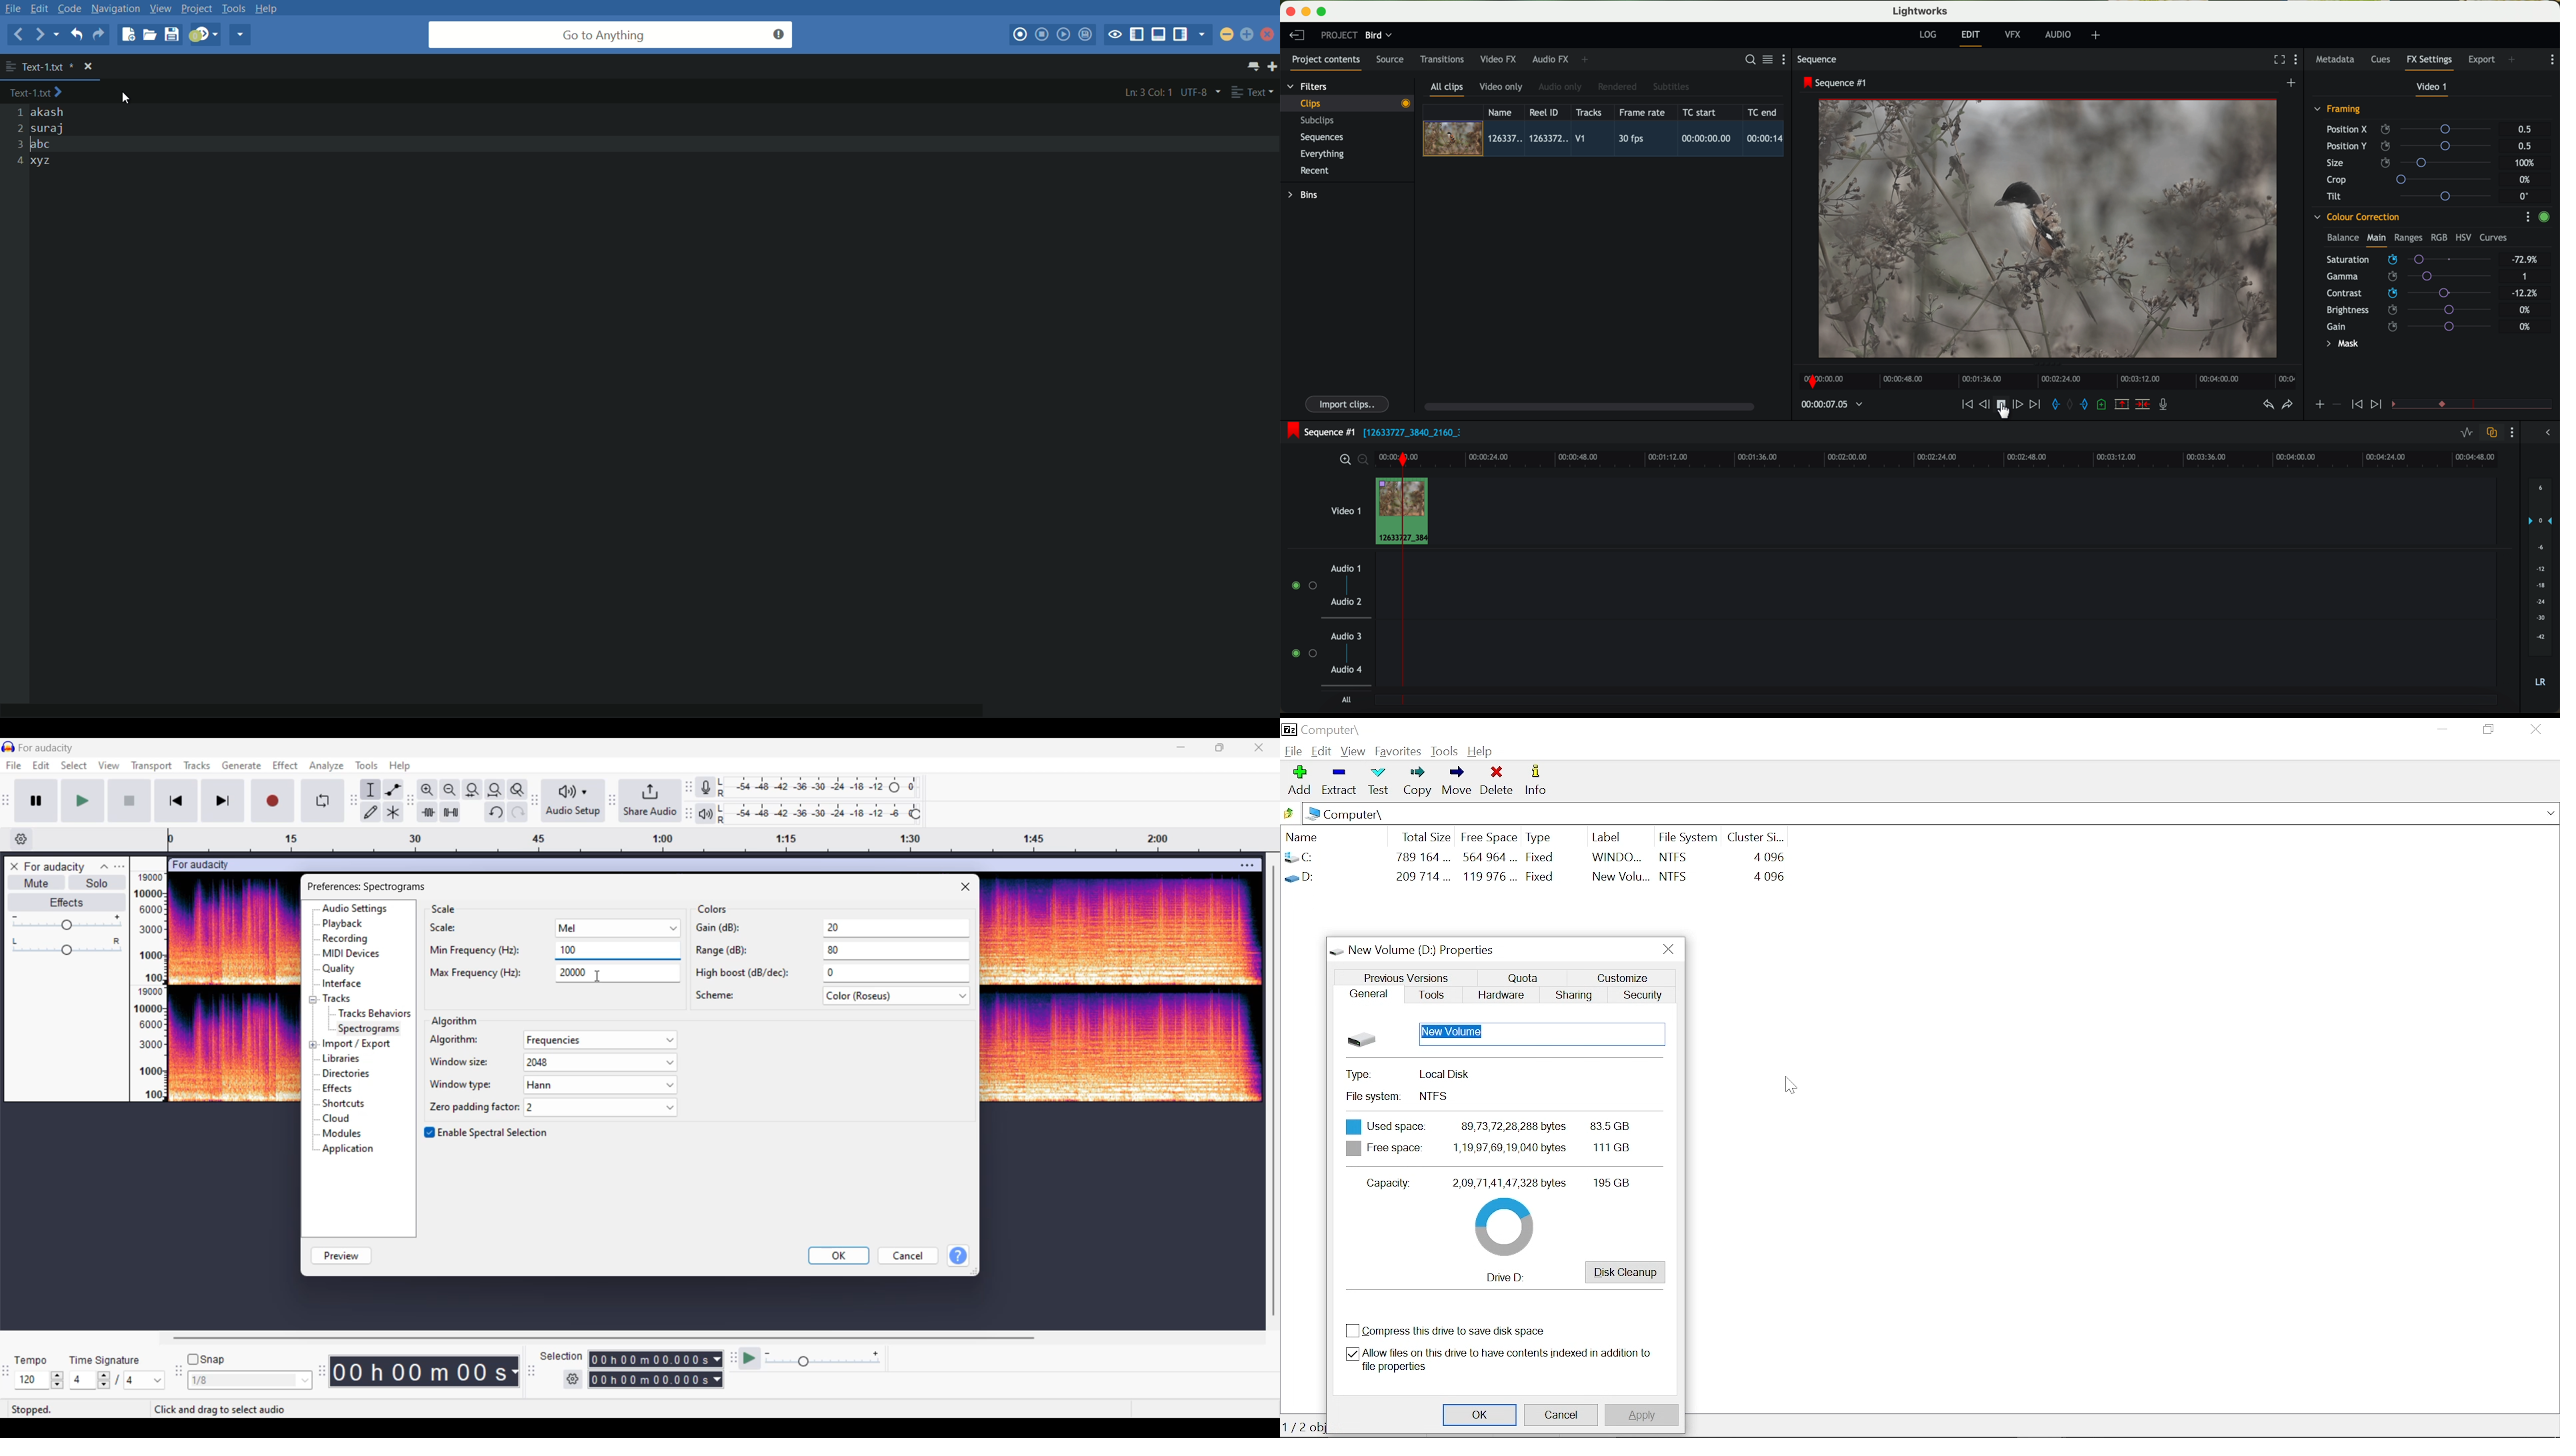  I want to click on add 'in' mark, so click(2053, 406).